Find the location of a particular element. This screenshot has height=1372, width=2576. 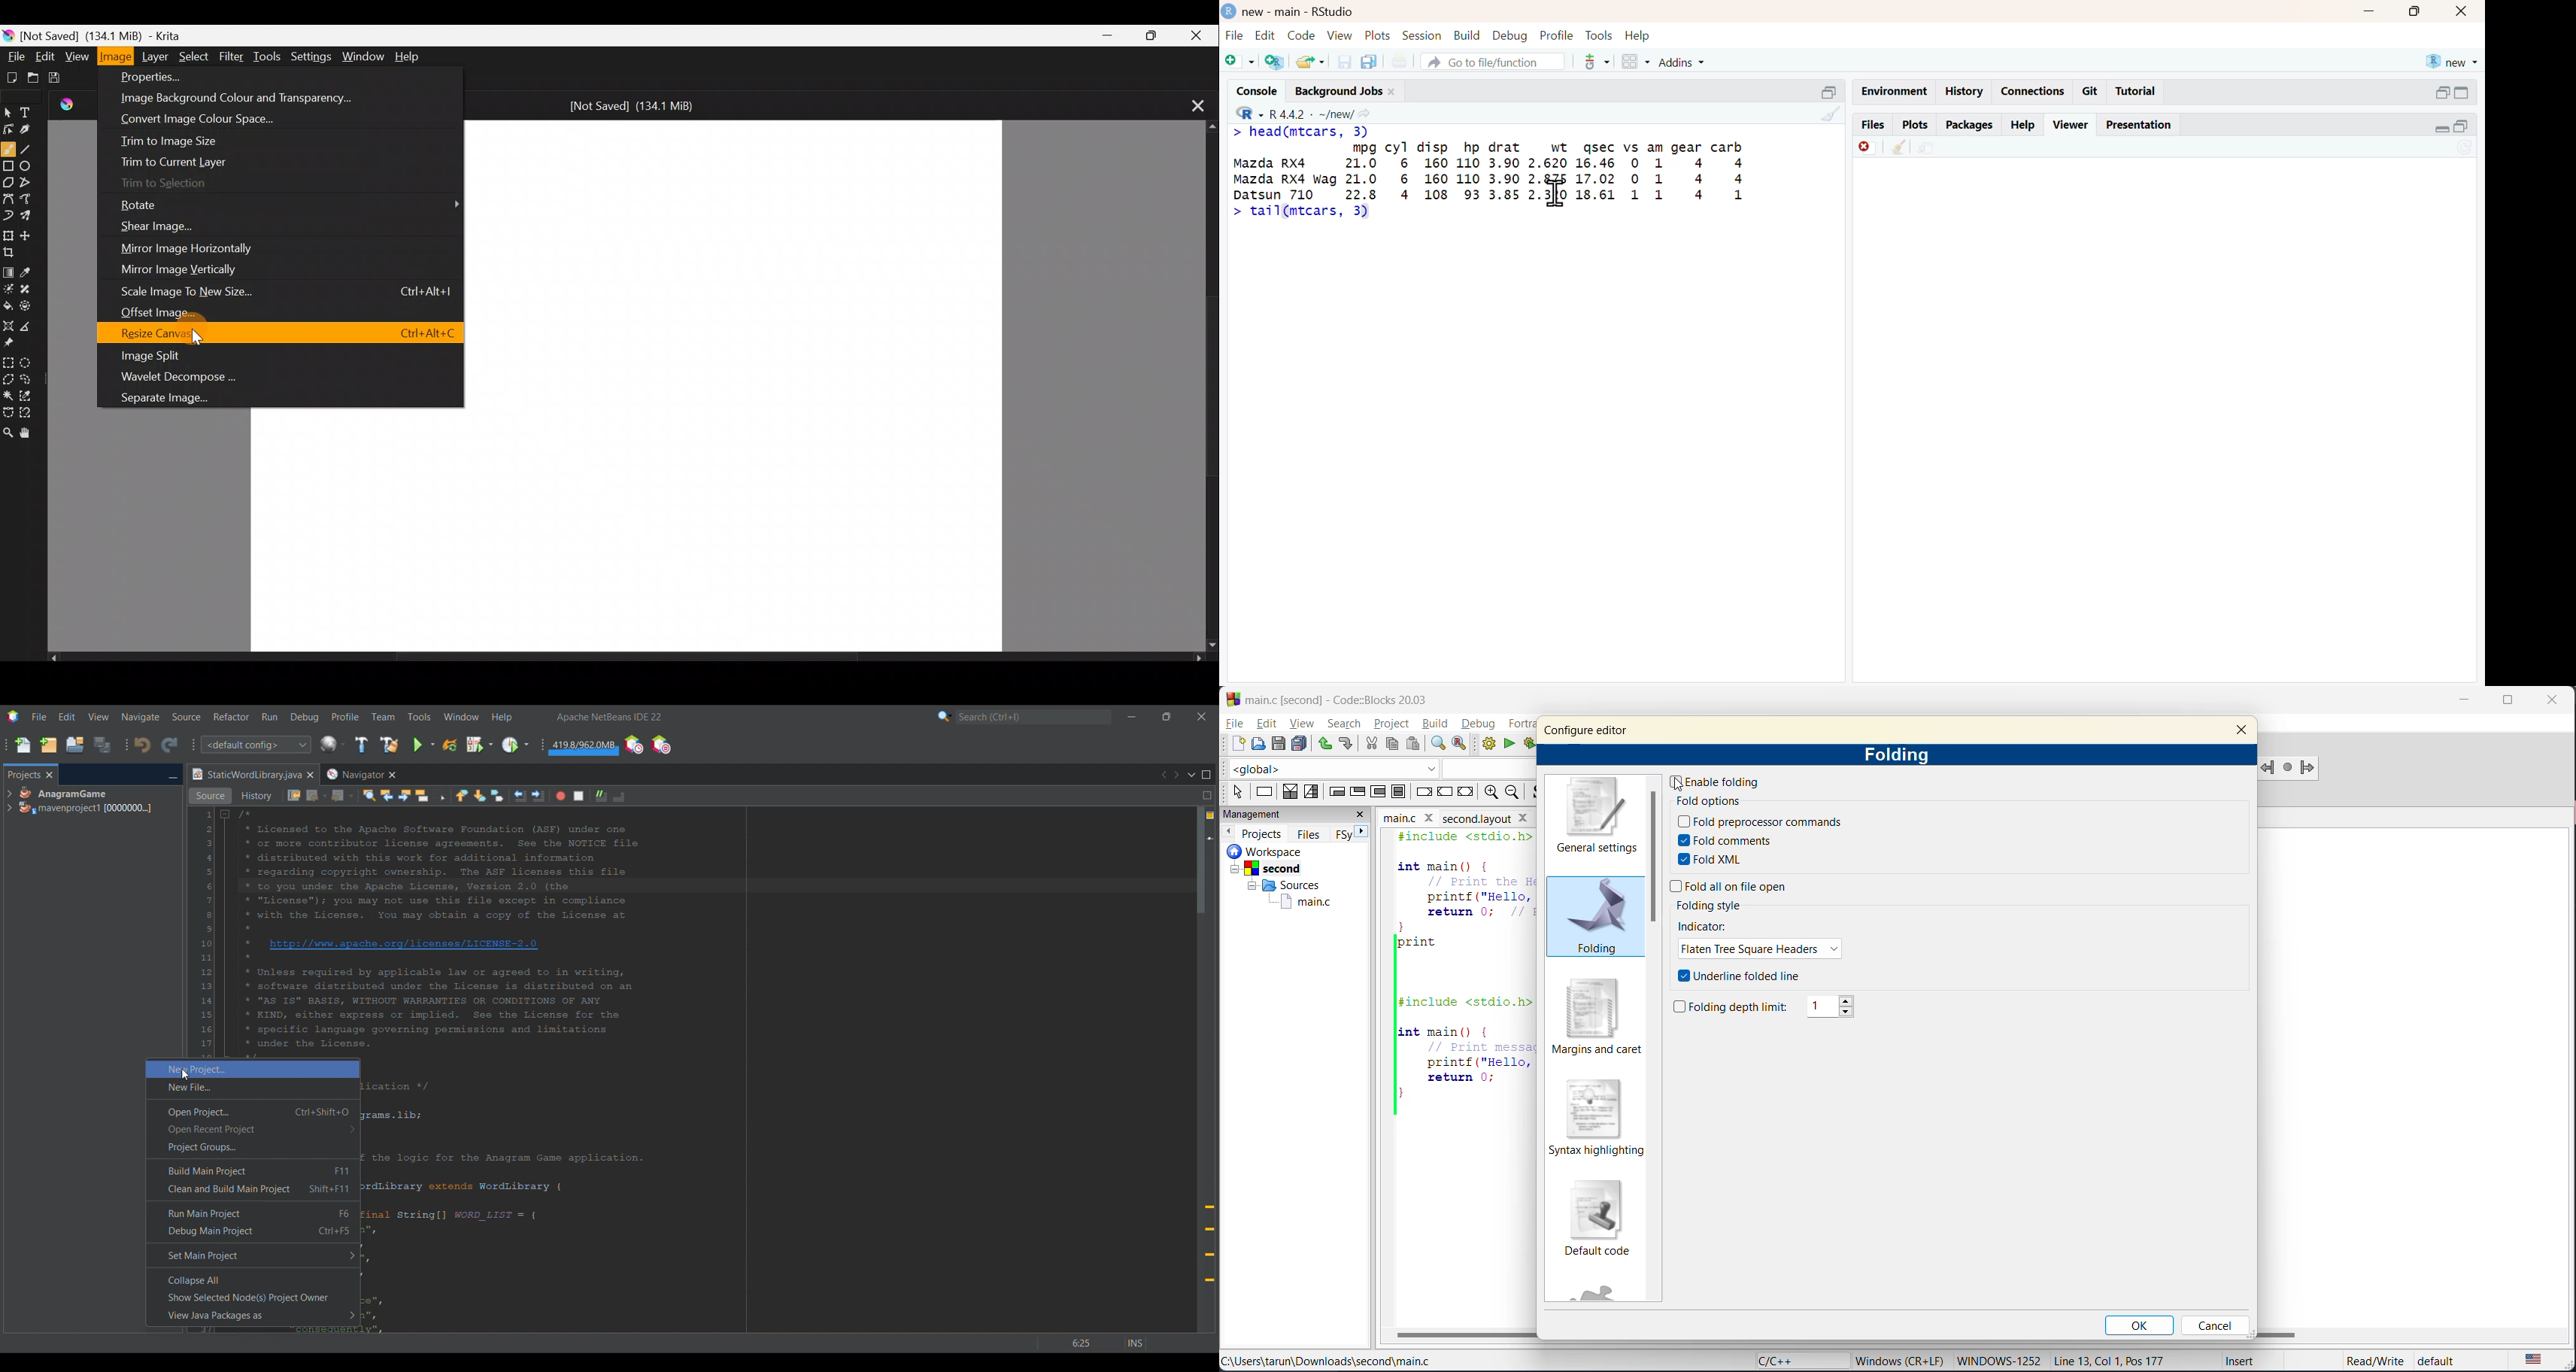

Tools is located at coordinates (270, 55).